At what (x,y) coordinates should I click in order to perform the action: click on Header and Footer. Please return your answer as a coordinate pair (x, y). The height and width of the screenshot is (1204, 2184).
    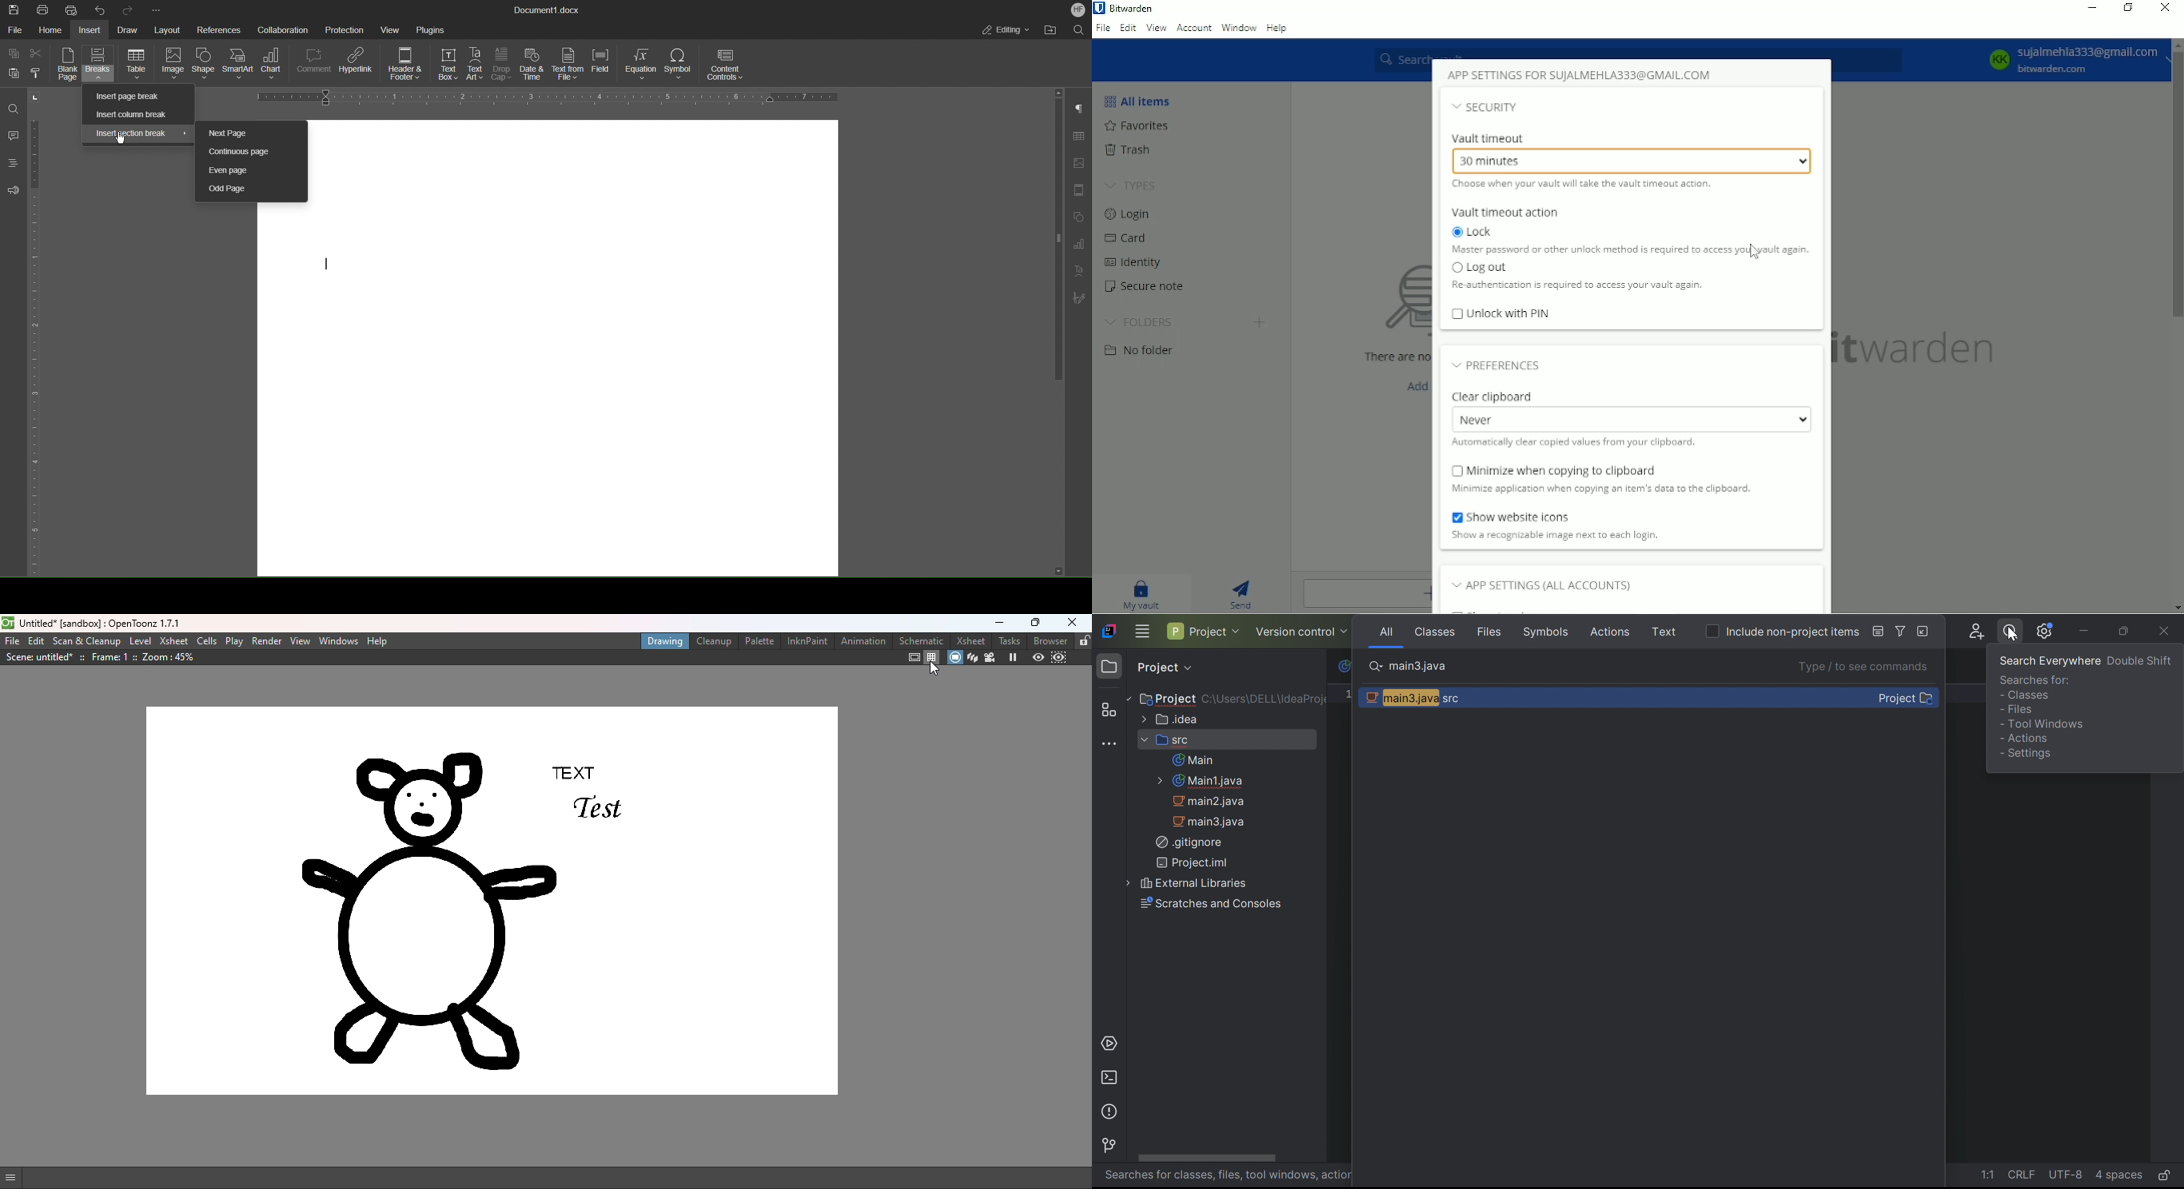
    Looking at the image, I should click on (407, 64).